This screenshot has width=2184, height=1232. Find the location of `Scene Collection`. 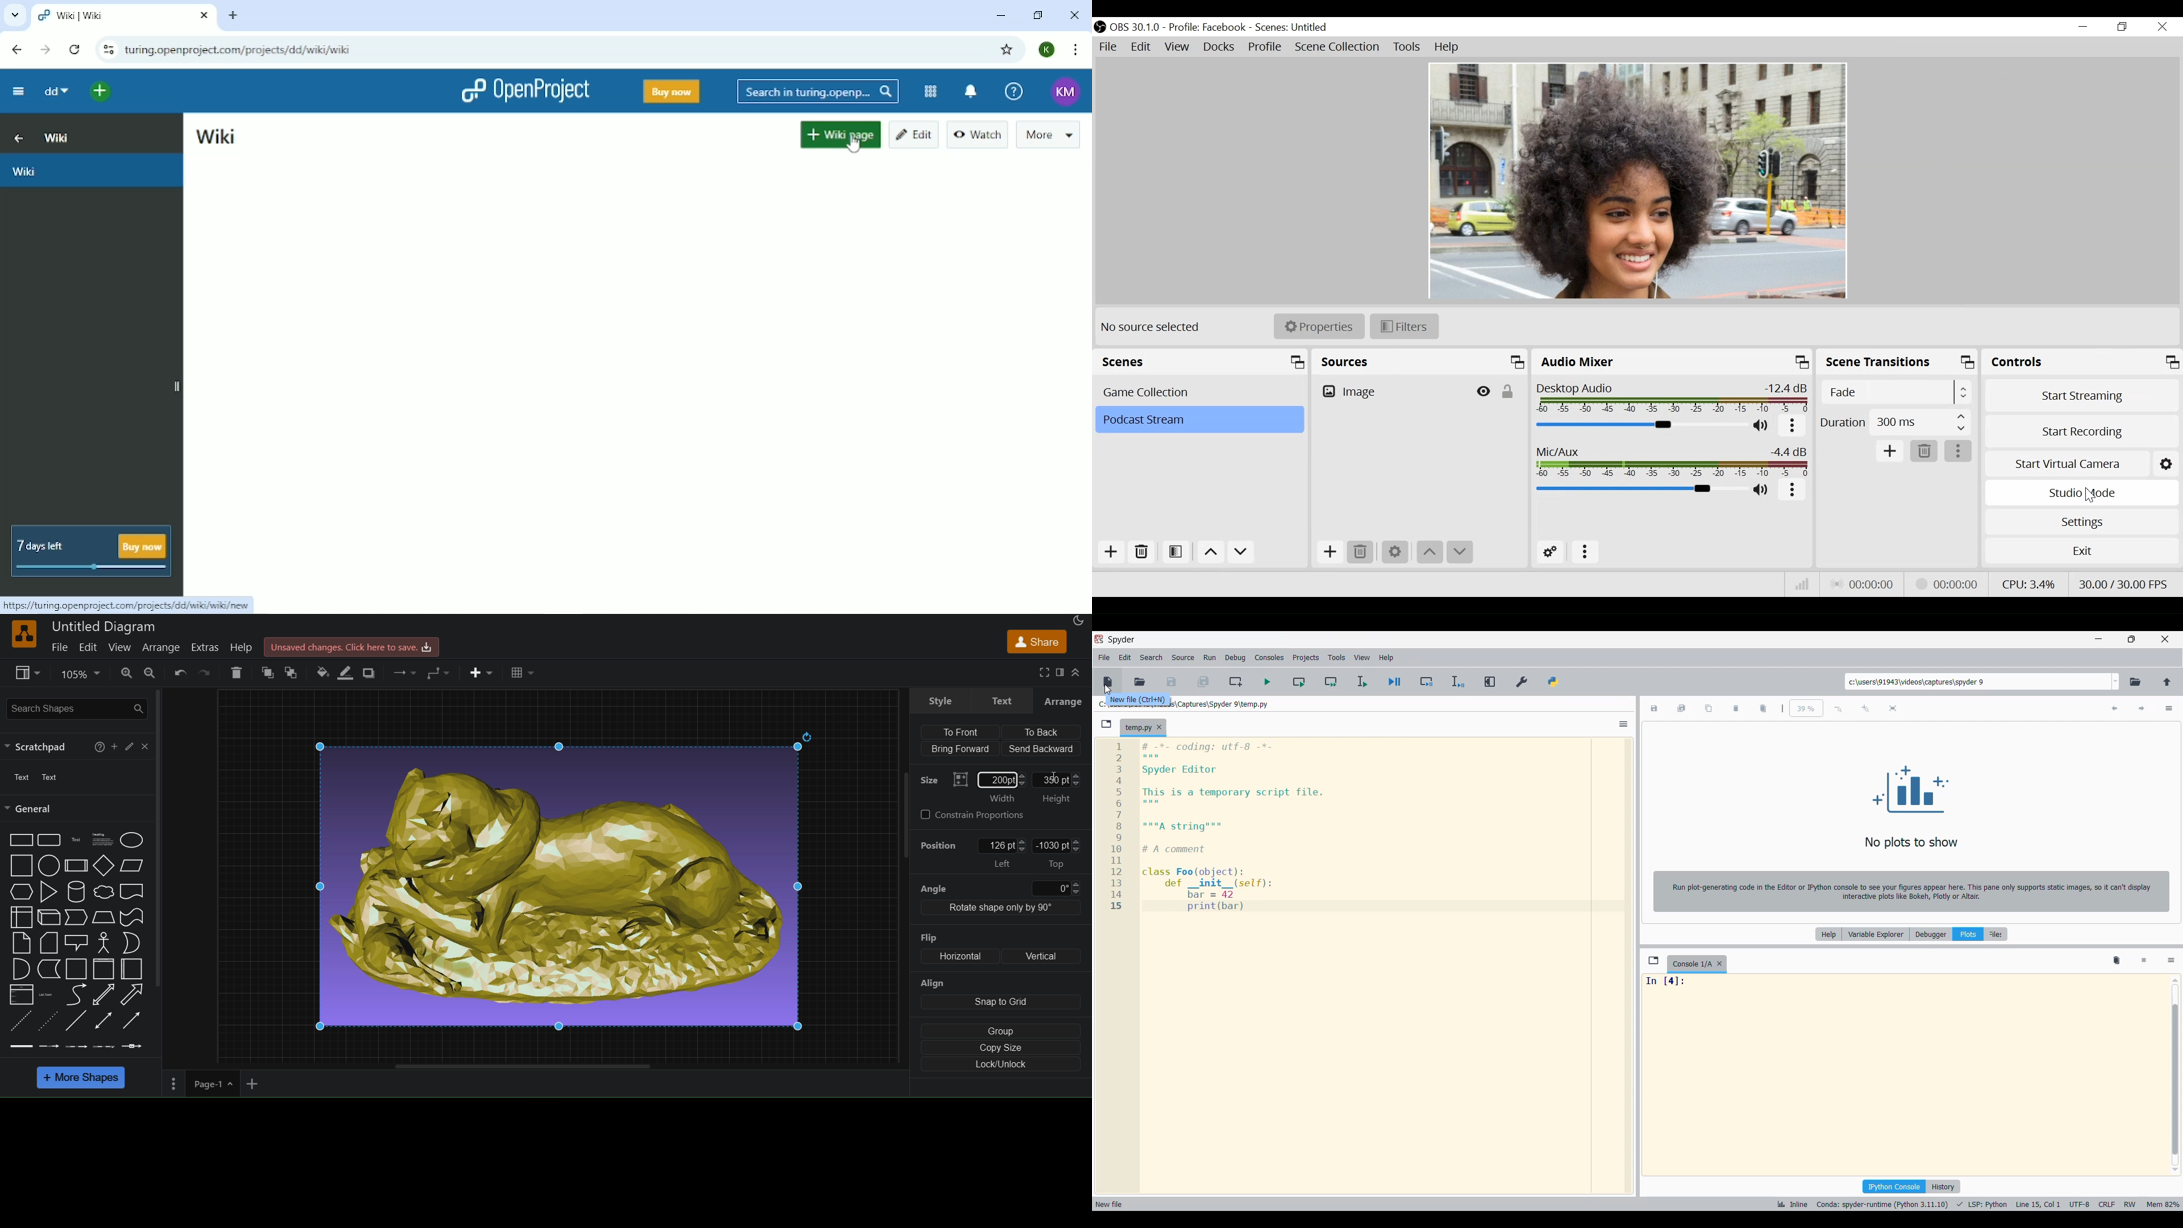

Scene Collection is located at coordinates (1338, 48).